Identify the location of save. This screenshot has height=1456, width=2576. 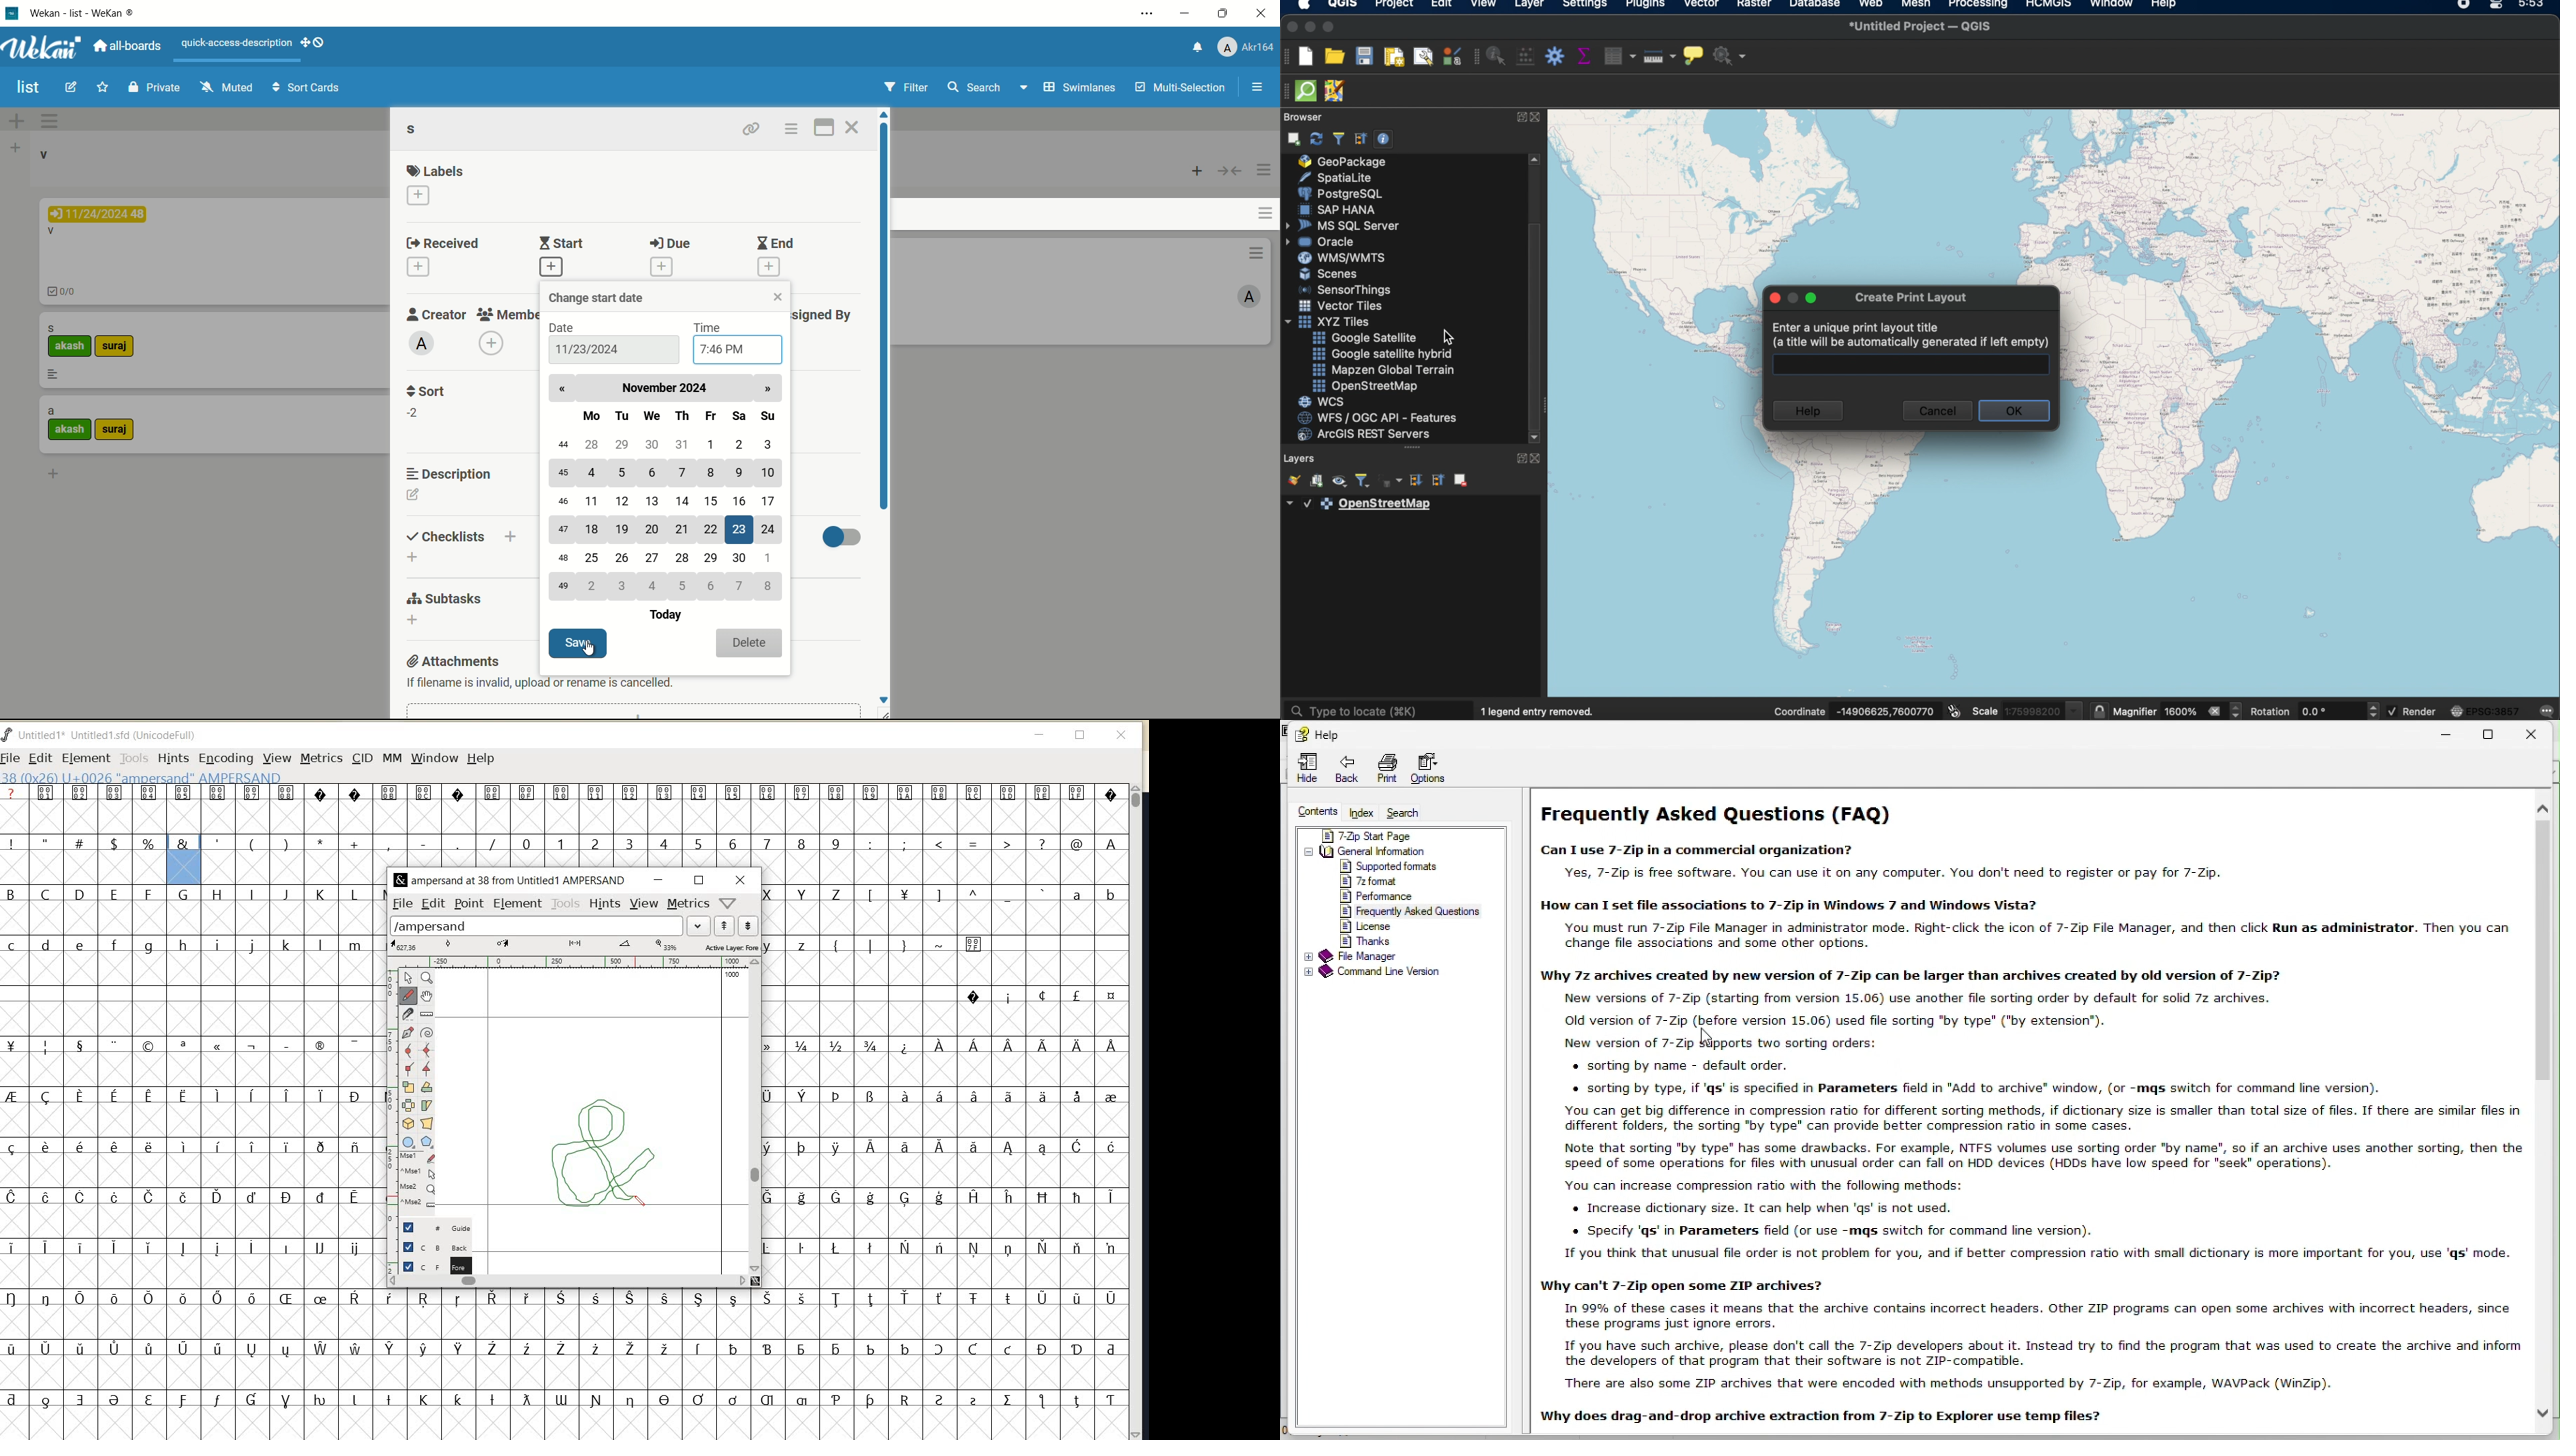
(578, 643).